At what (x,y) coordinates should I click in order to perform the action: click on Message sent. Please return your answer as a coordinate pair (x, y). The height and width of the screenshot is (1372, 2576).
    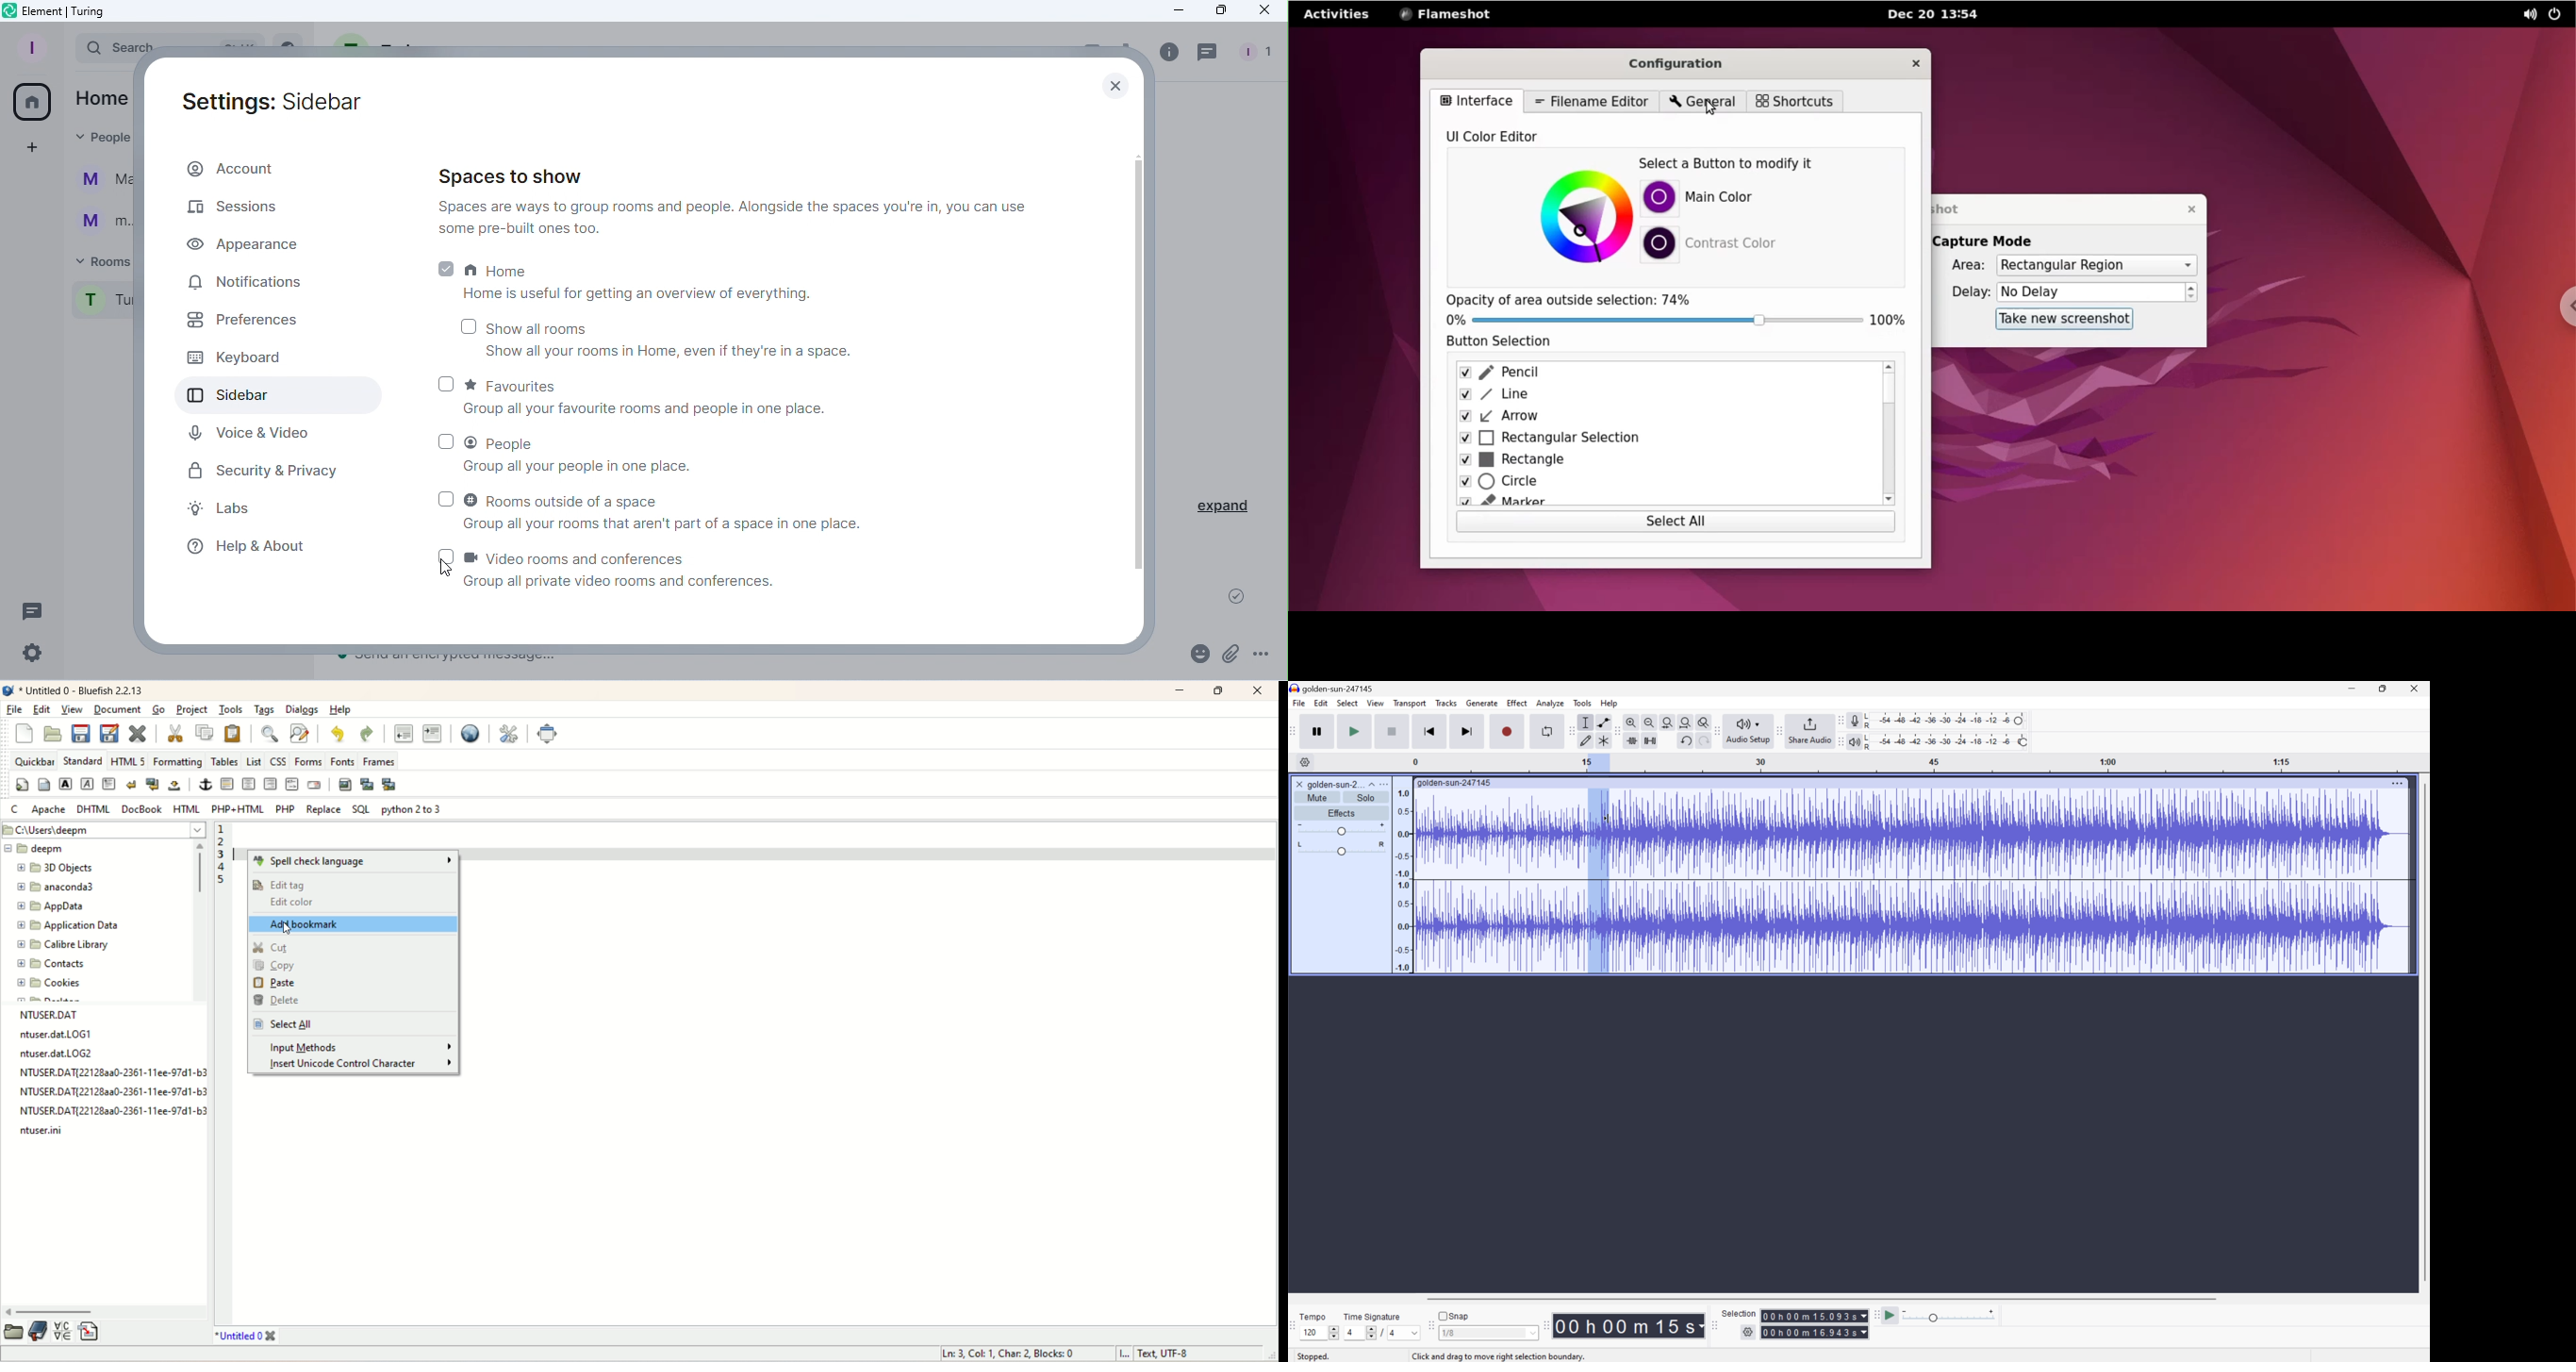
    Looking at the image, I should click on (1244, 593).